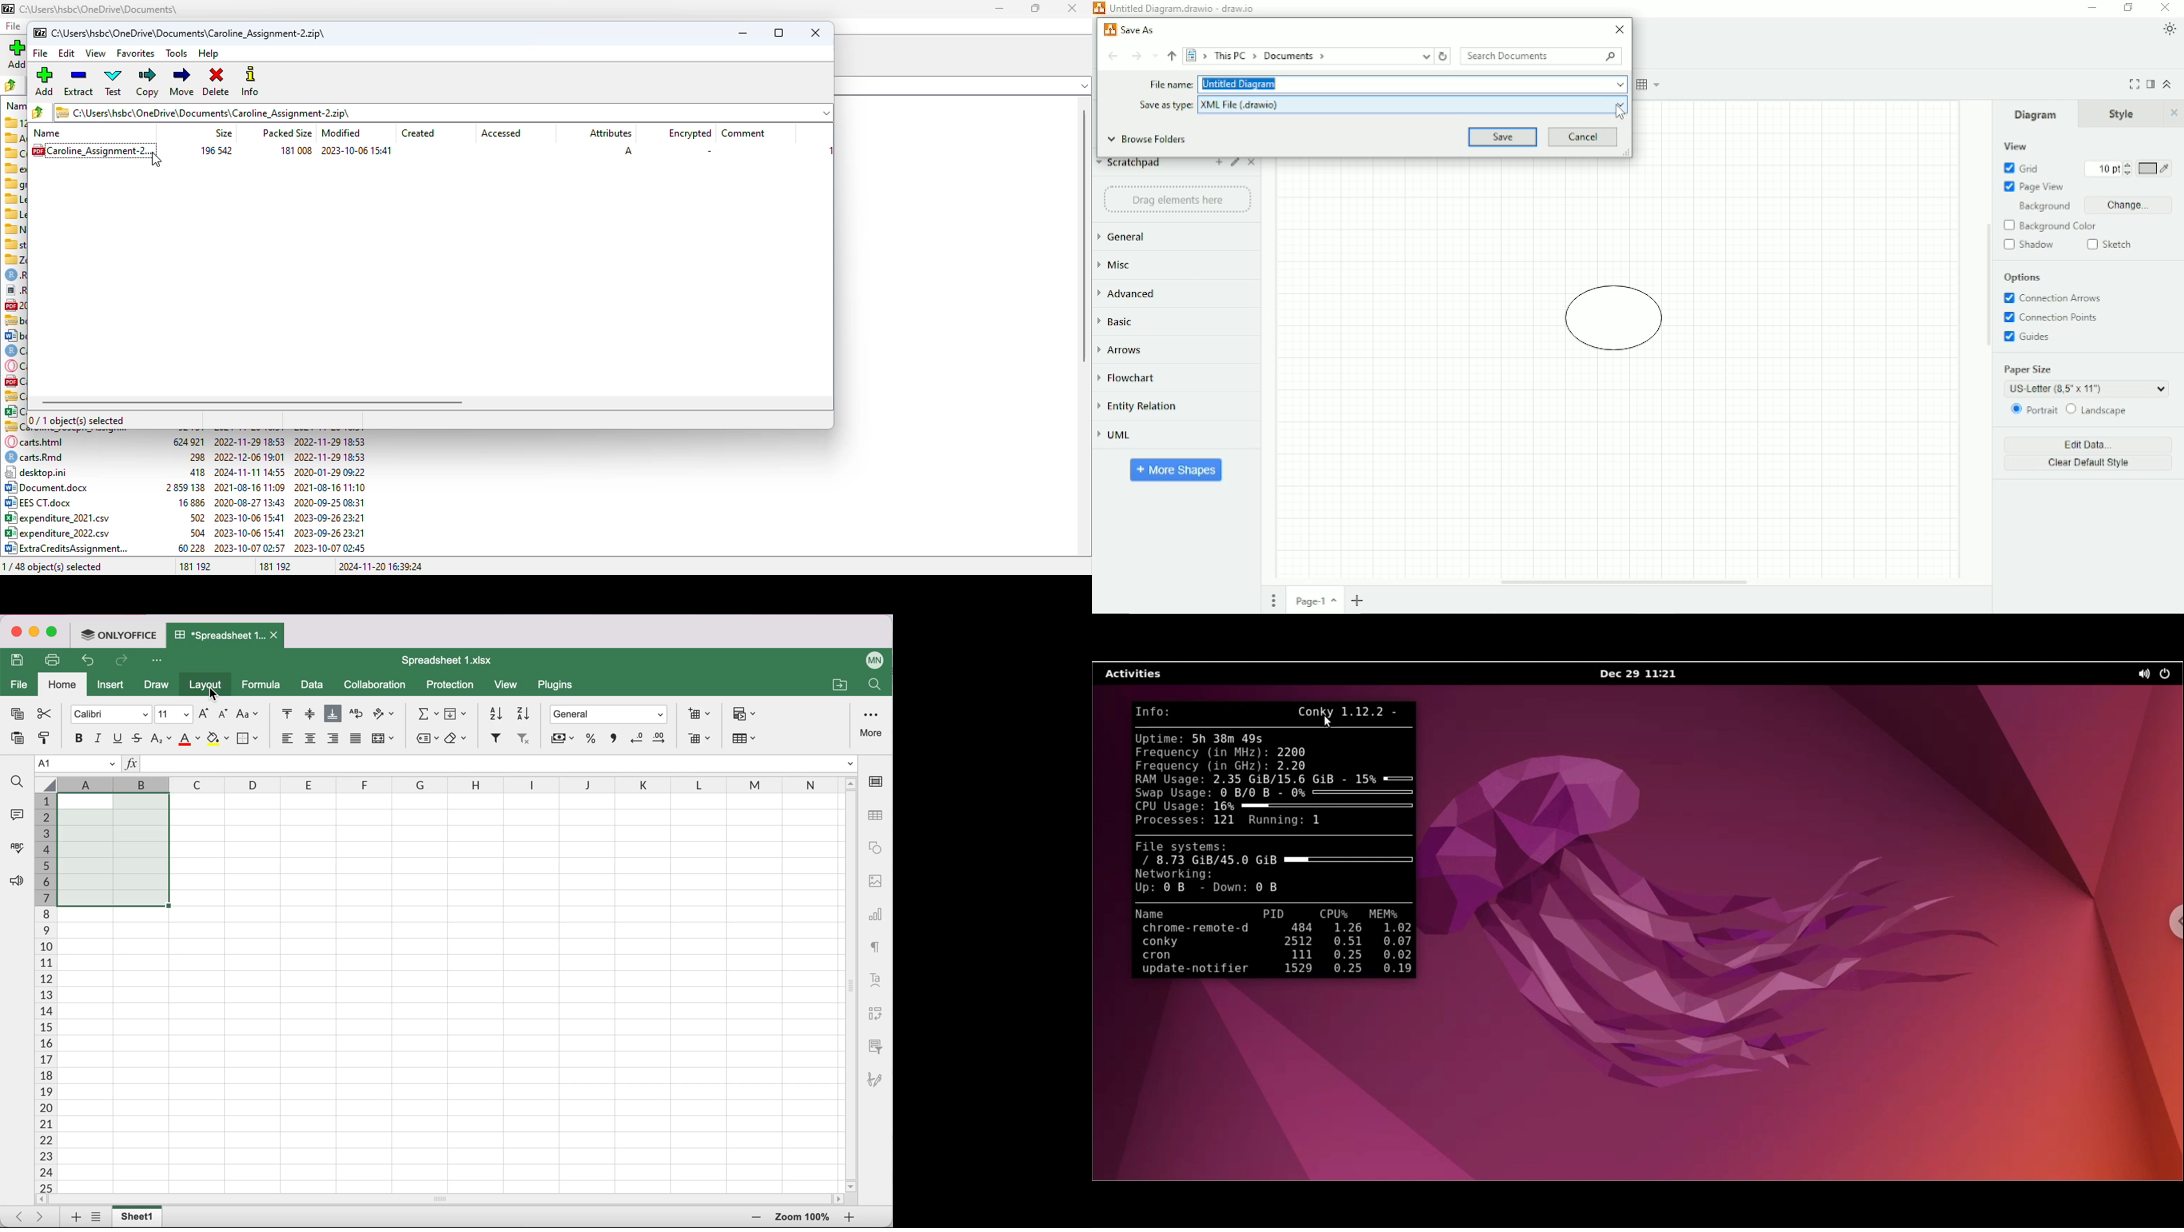 This screenshot has height=1232, width=2184. What do you see at coordinates (2175, 113) in the screenshot?
I see `Close` at bounding box center [2175, 113].